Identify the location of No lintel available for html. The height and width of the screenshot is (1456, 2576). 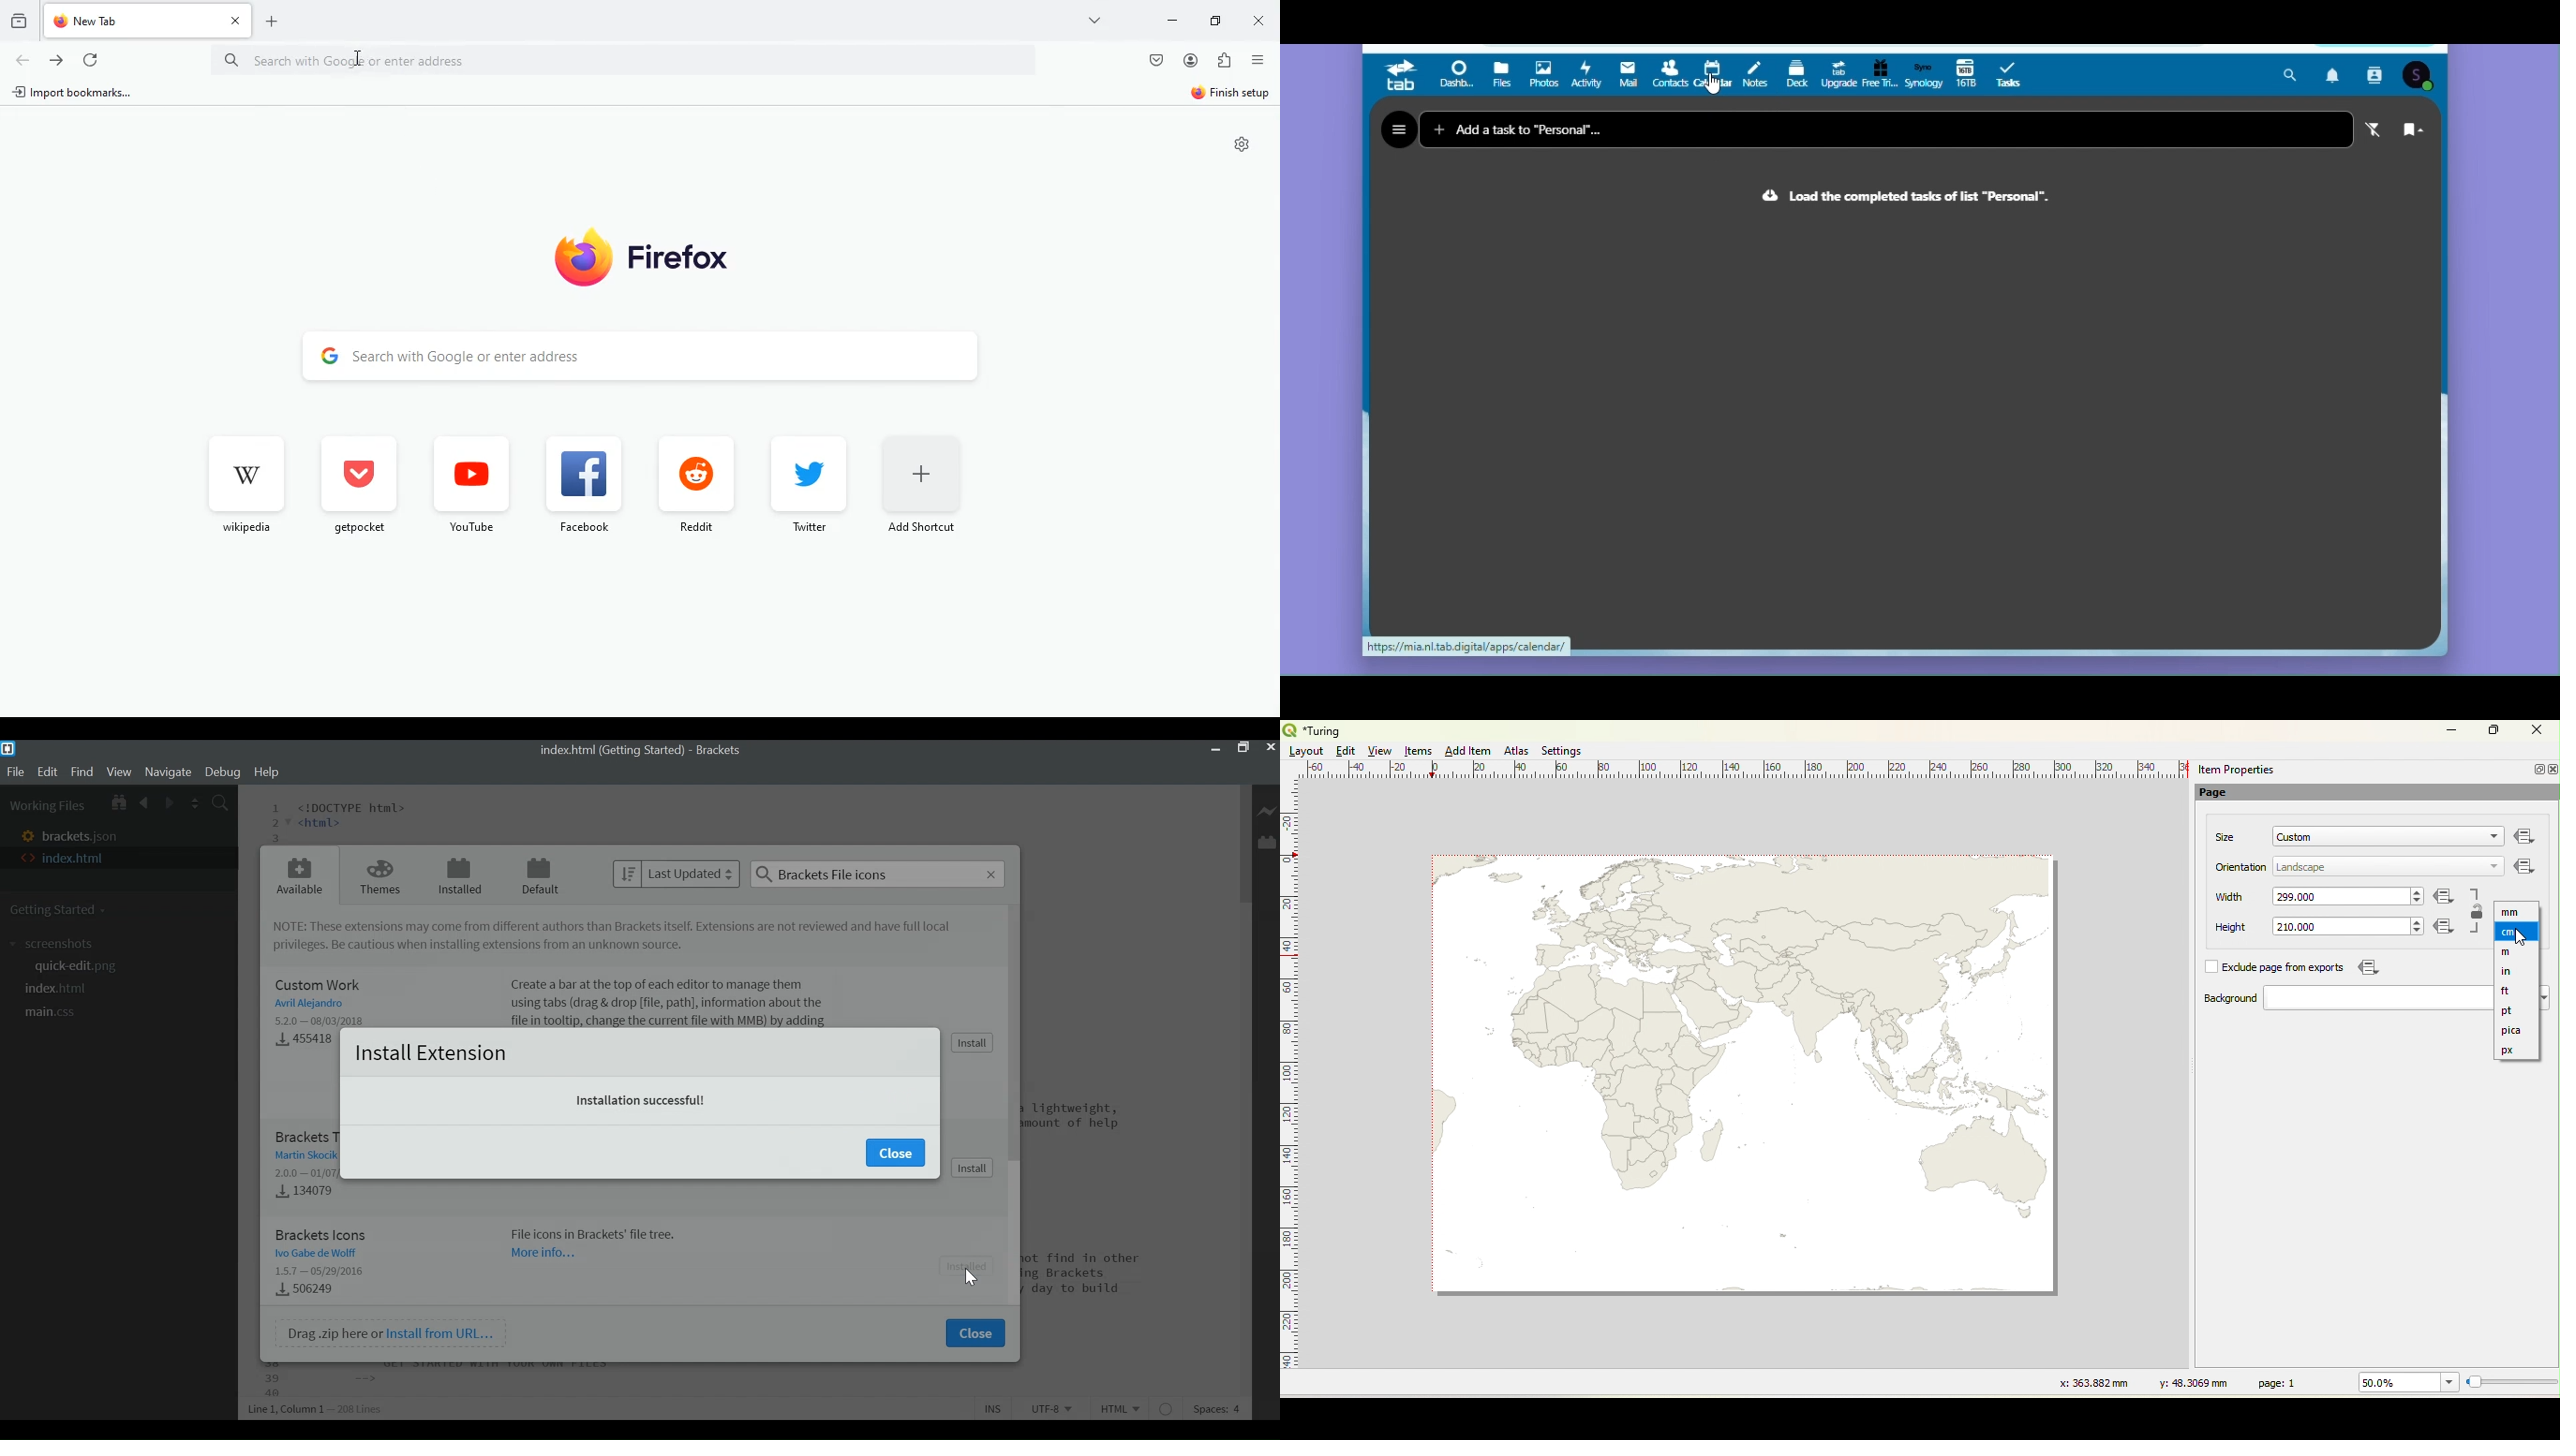
(1167, 1408).